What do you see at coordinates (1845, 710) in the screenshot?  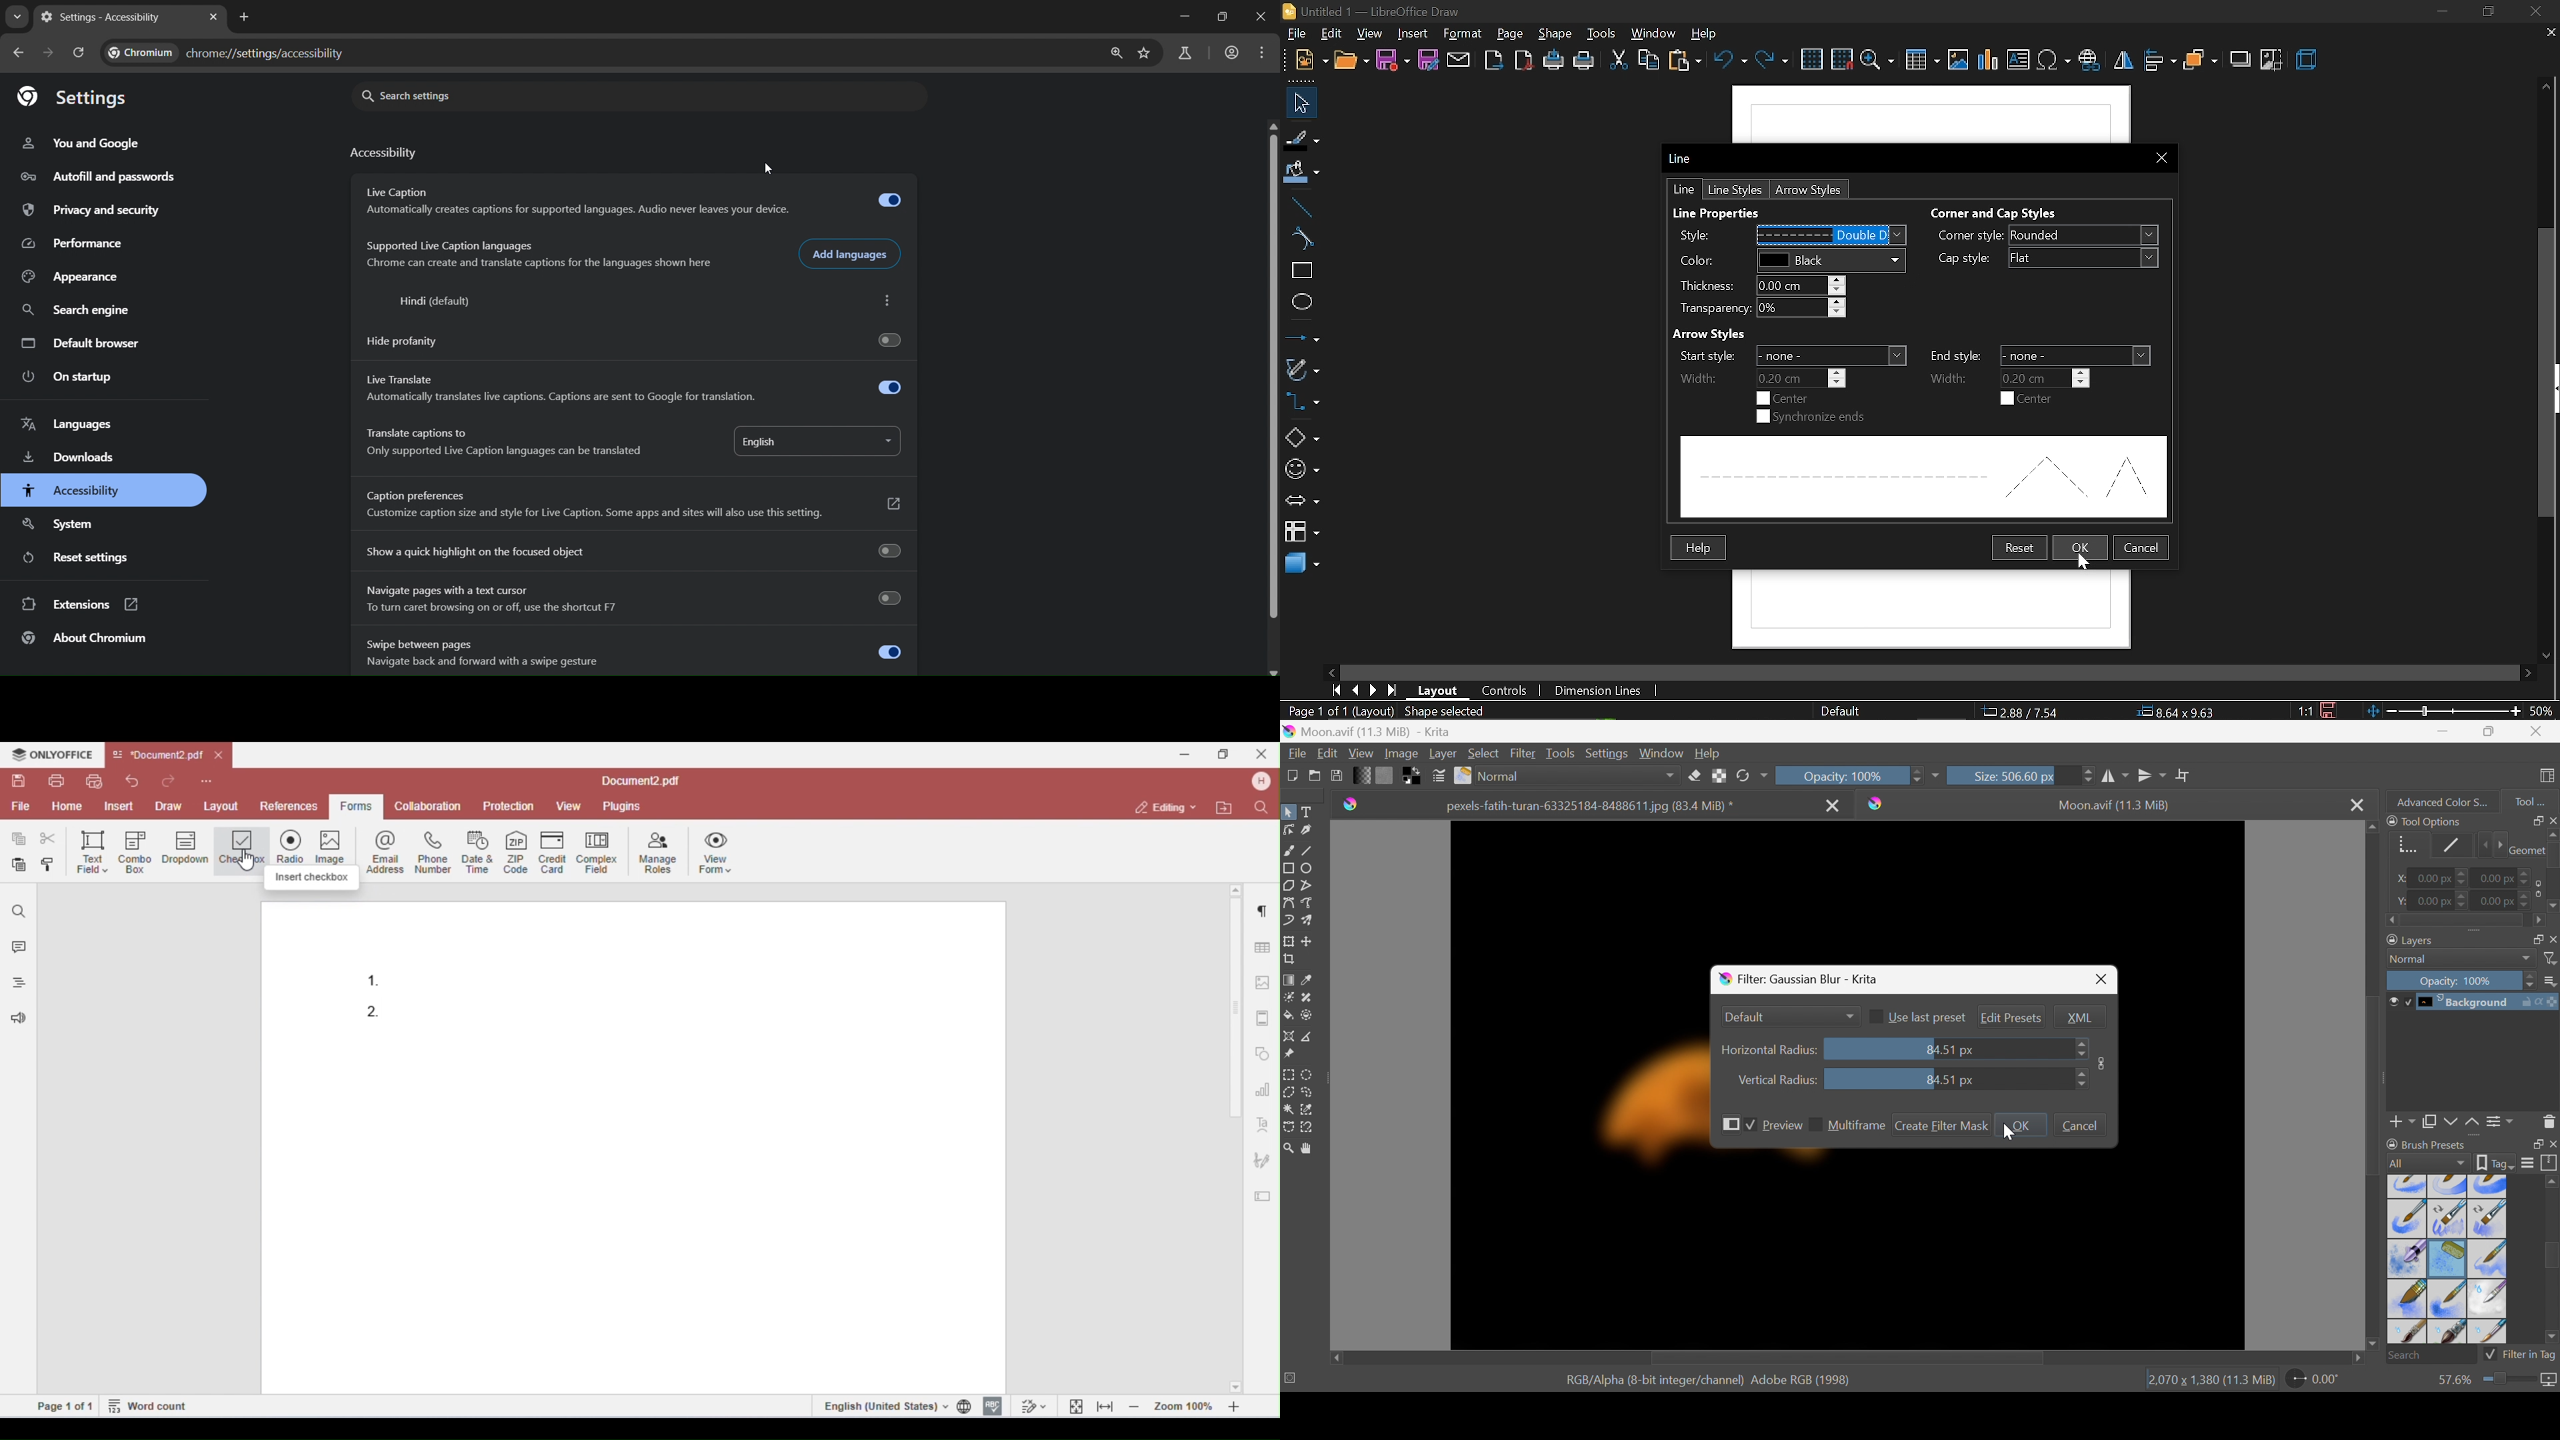 I see `page style (Default)` at bounding box center [1845, 710].